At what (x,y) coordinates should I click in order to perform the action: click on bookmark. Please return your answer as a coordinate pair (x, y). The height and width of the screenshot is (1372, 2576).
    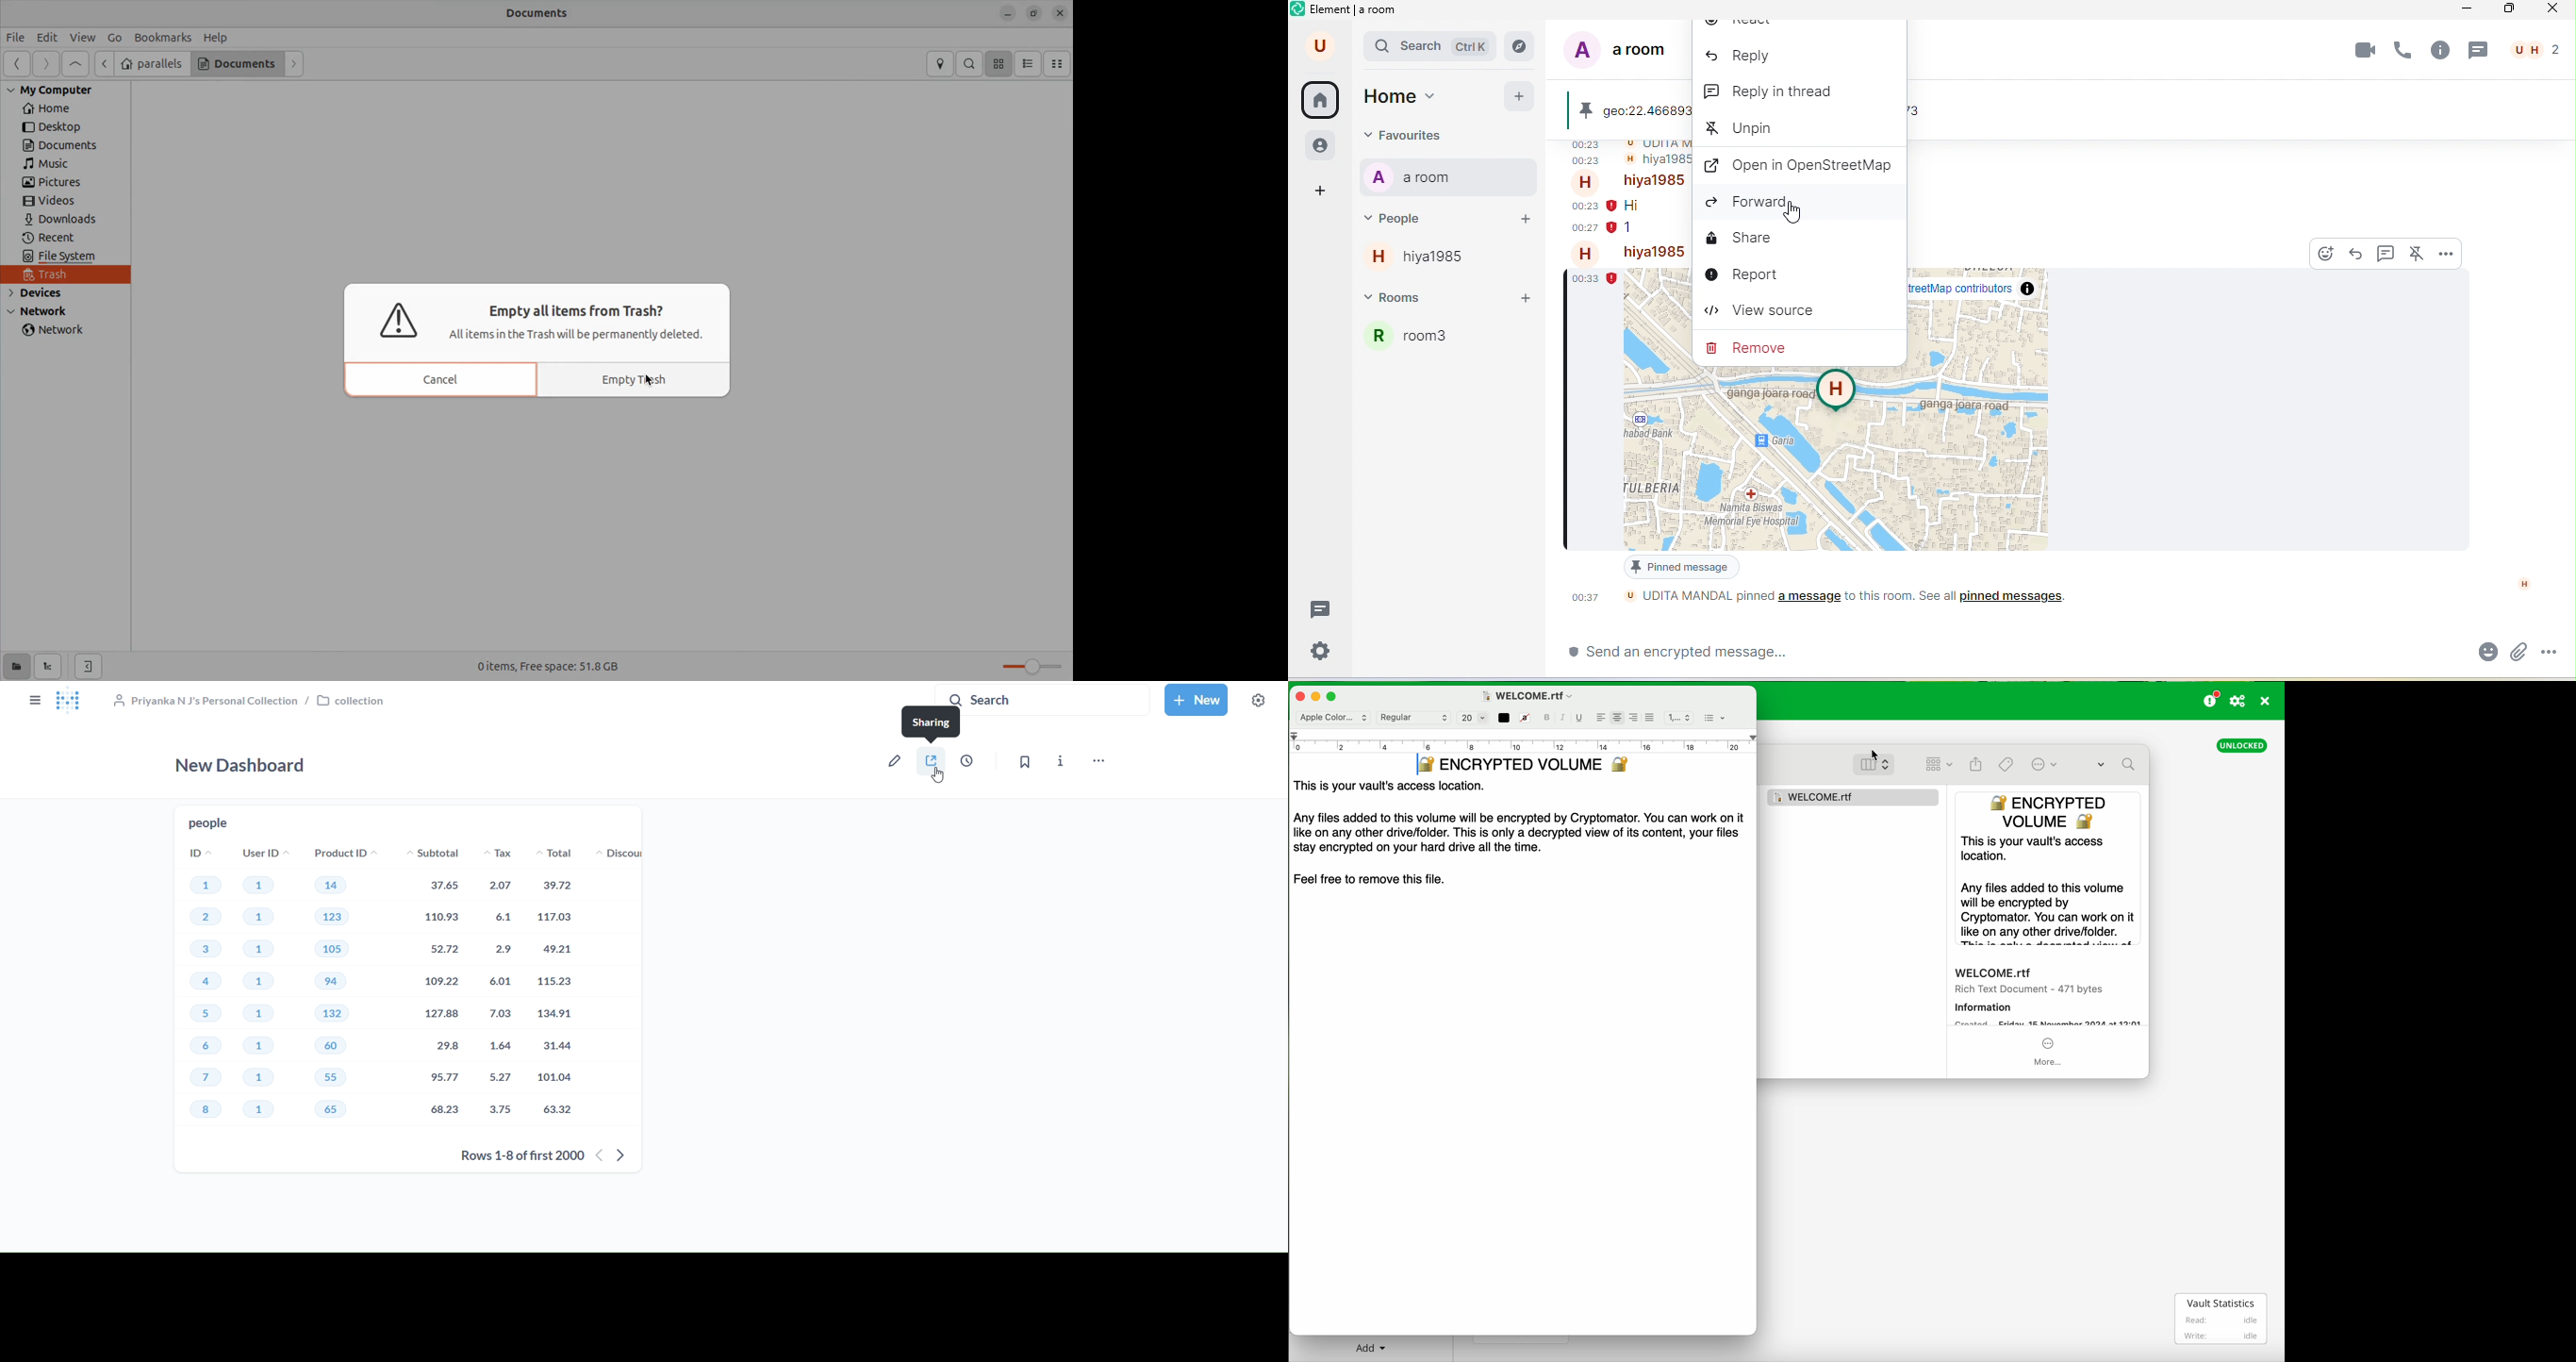
    Looking at the image, I should click on (1022, 763).